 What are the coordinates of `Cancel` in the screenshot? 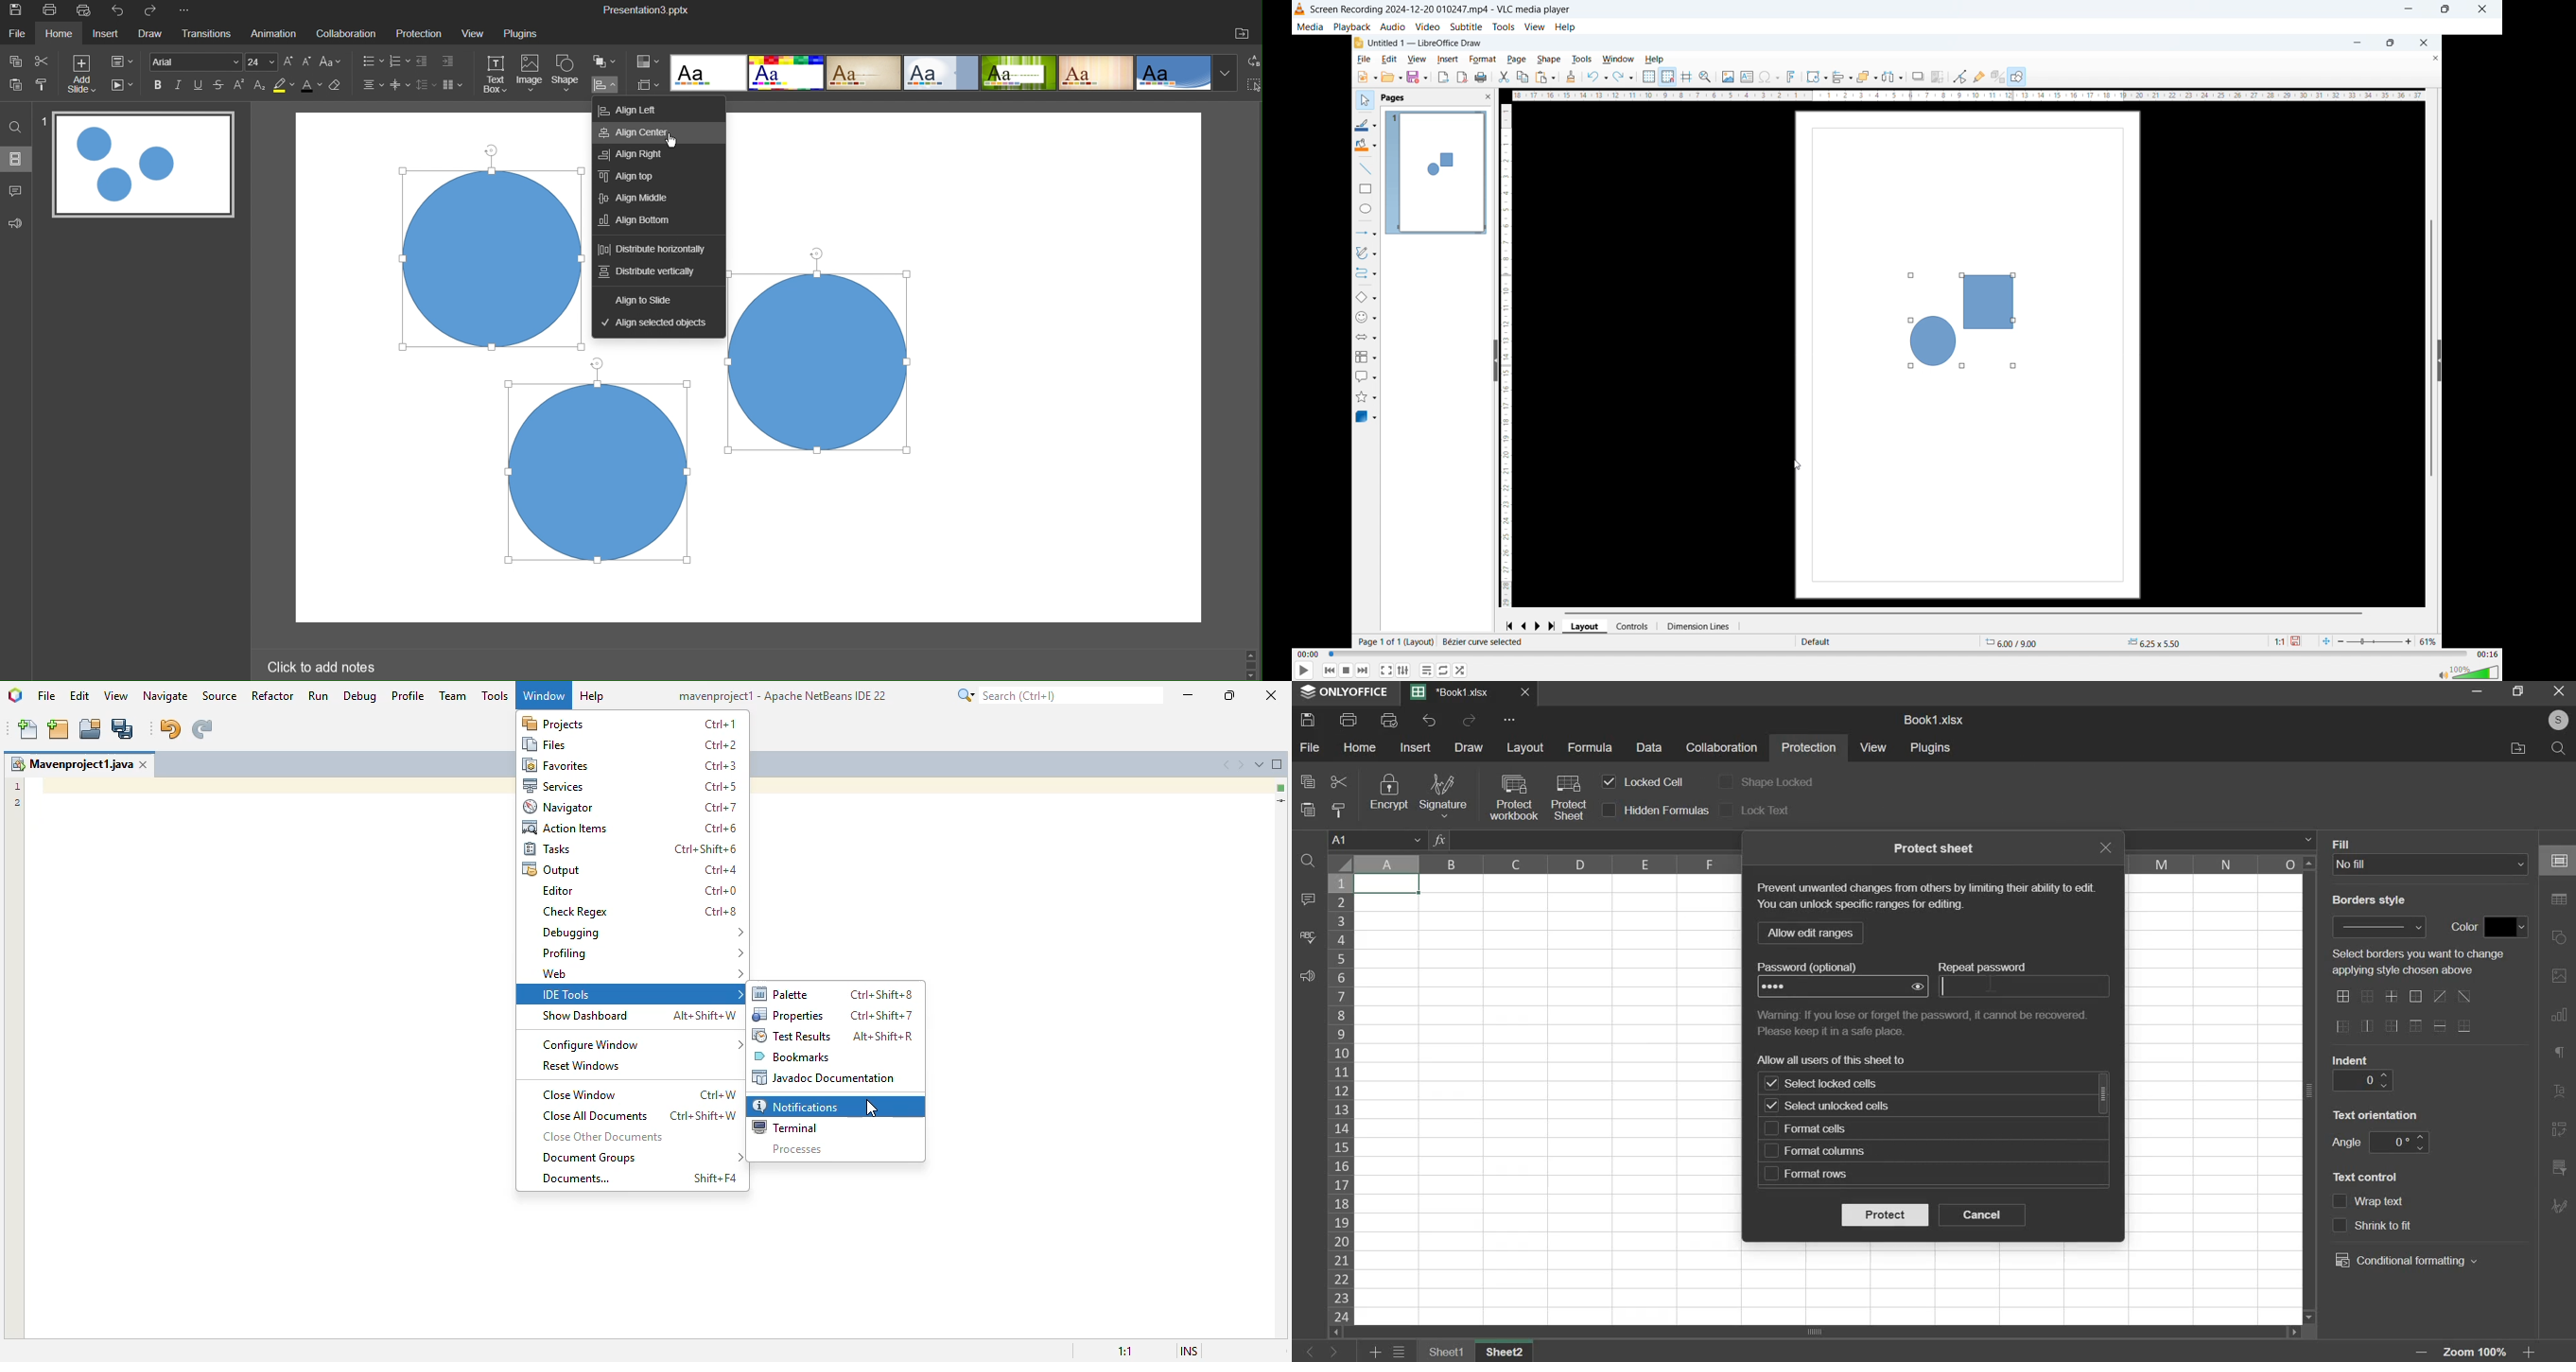 It's located at (2564, 693).